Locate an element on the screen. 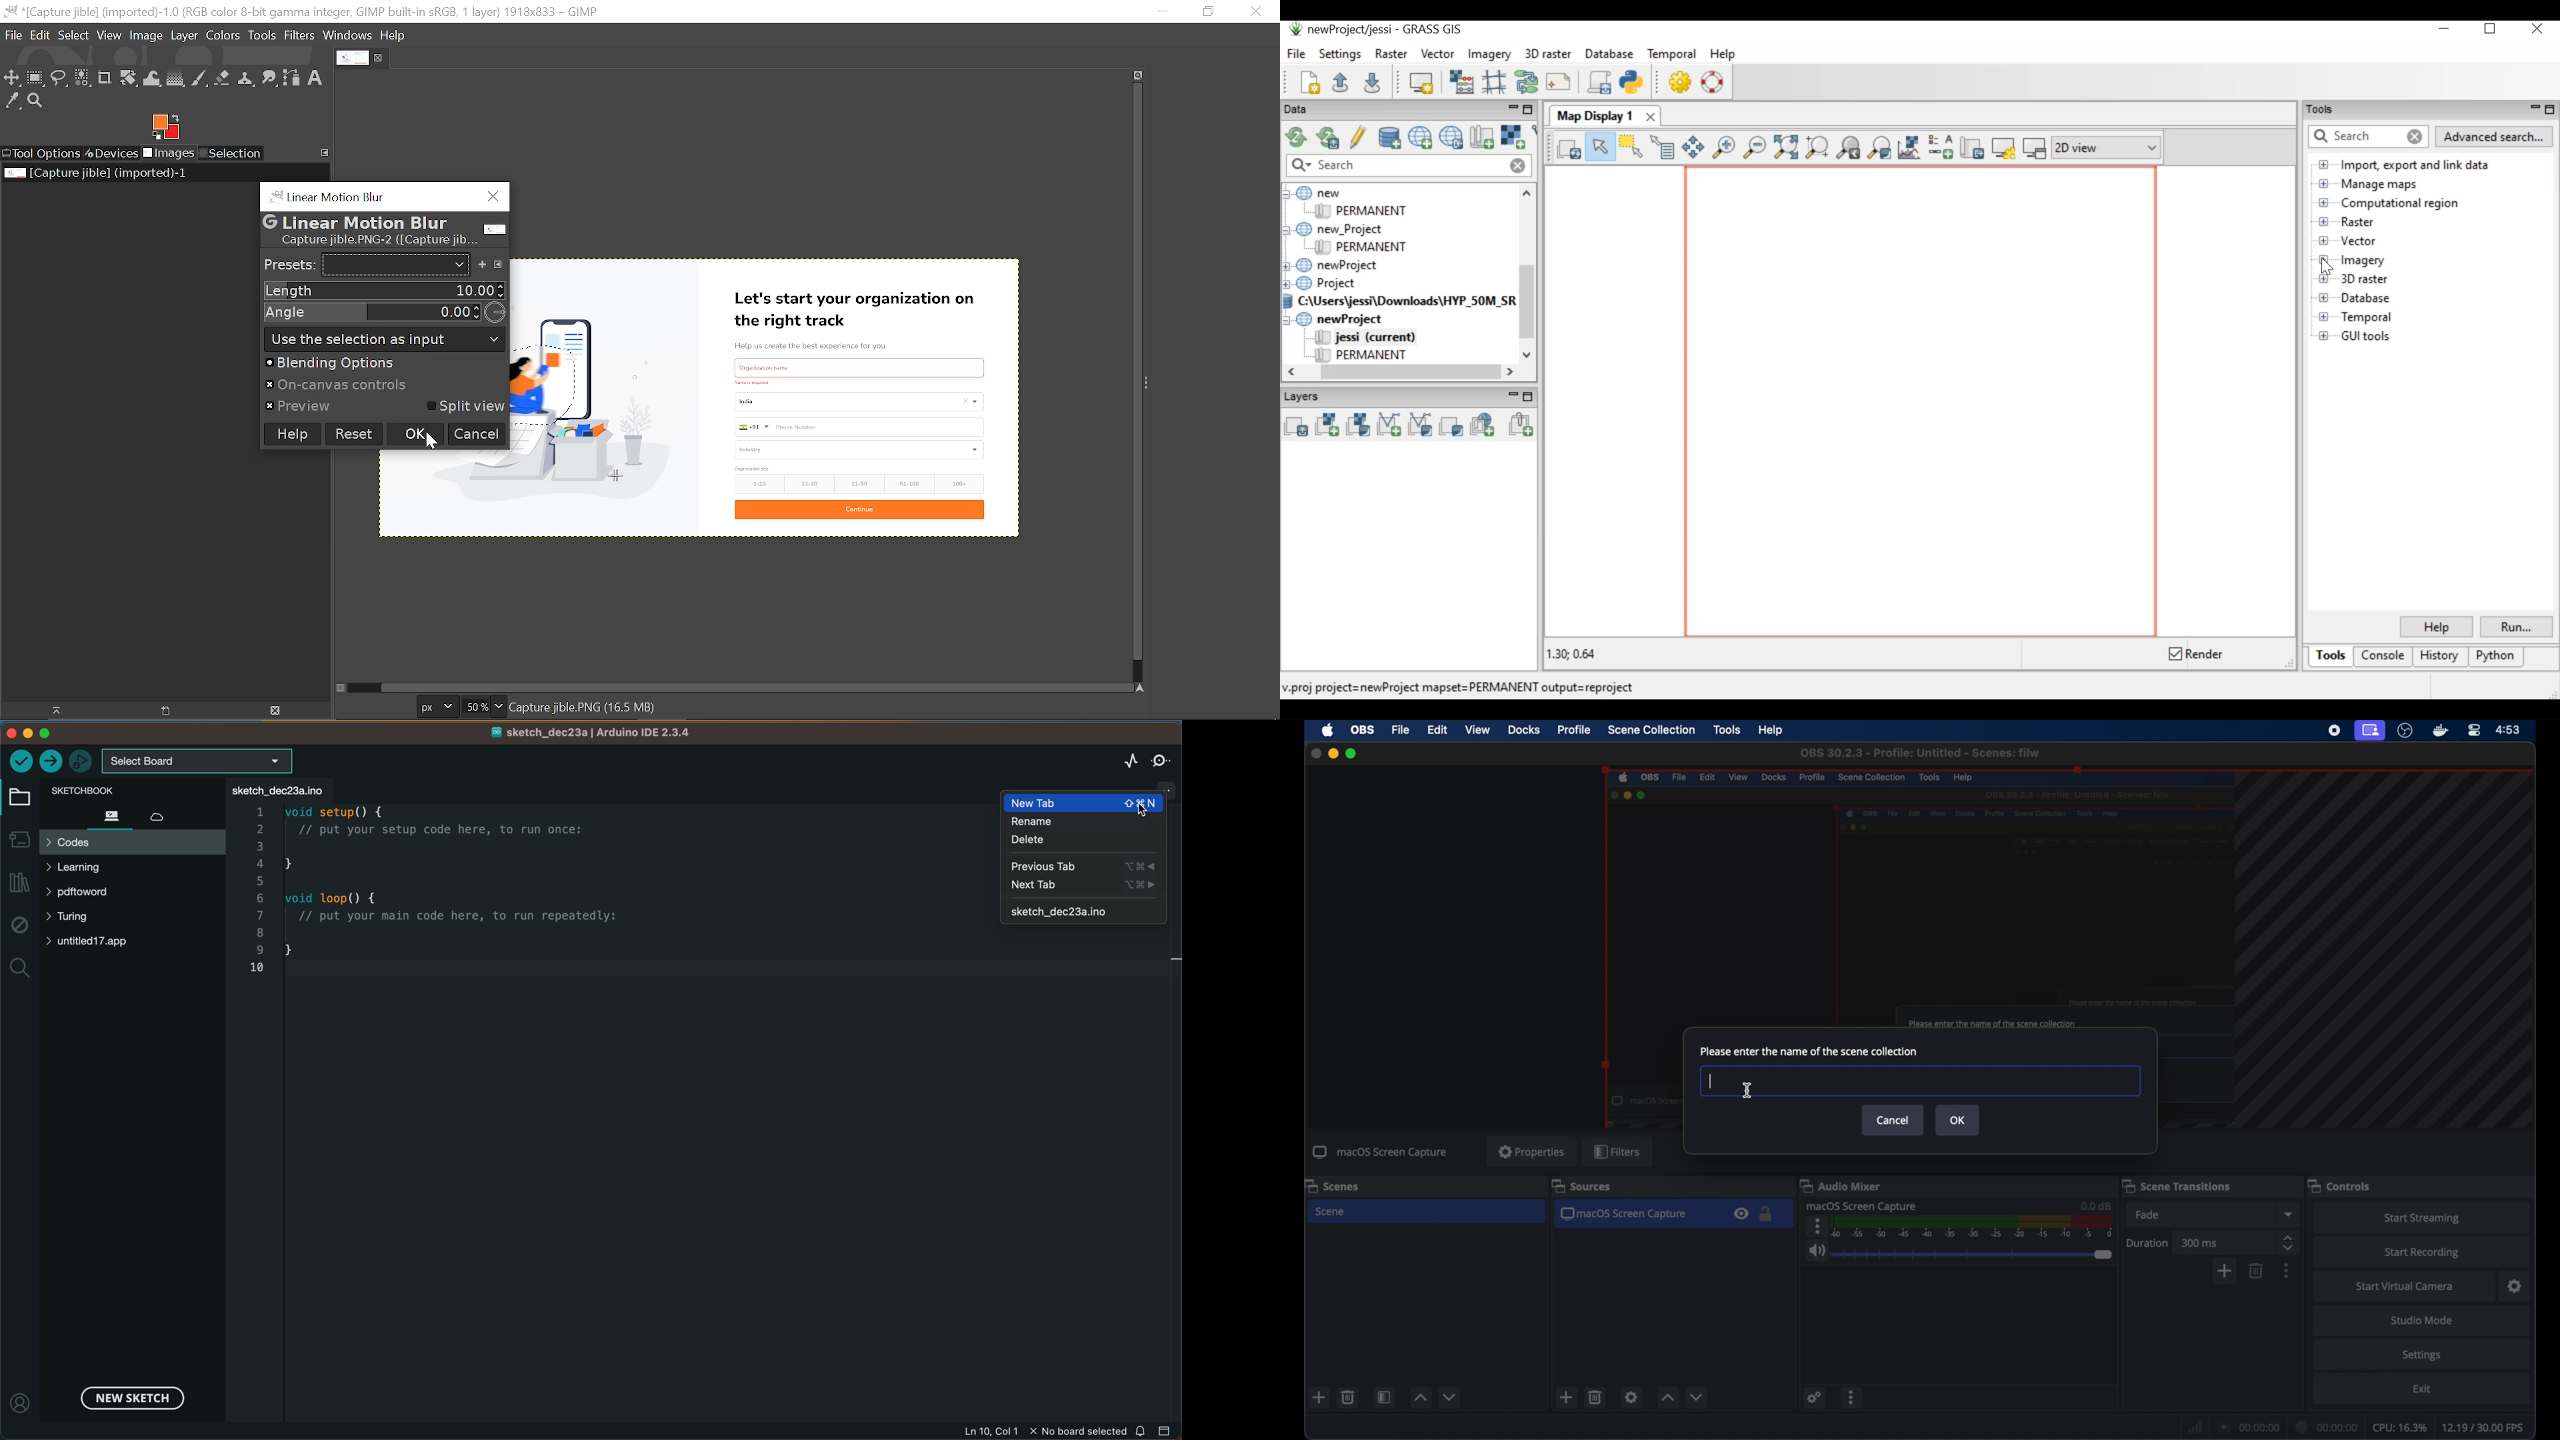  Select by color is located at coordinates (82, 79).